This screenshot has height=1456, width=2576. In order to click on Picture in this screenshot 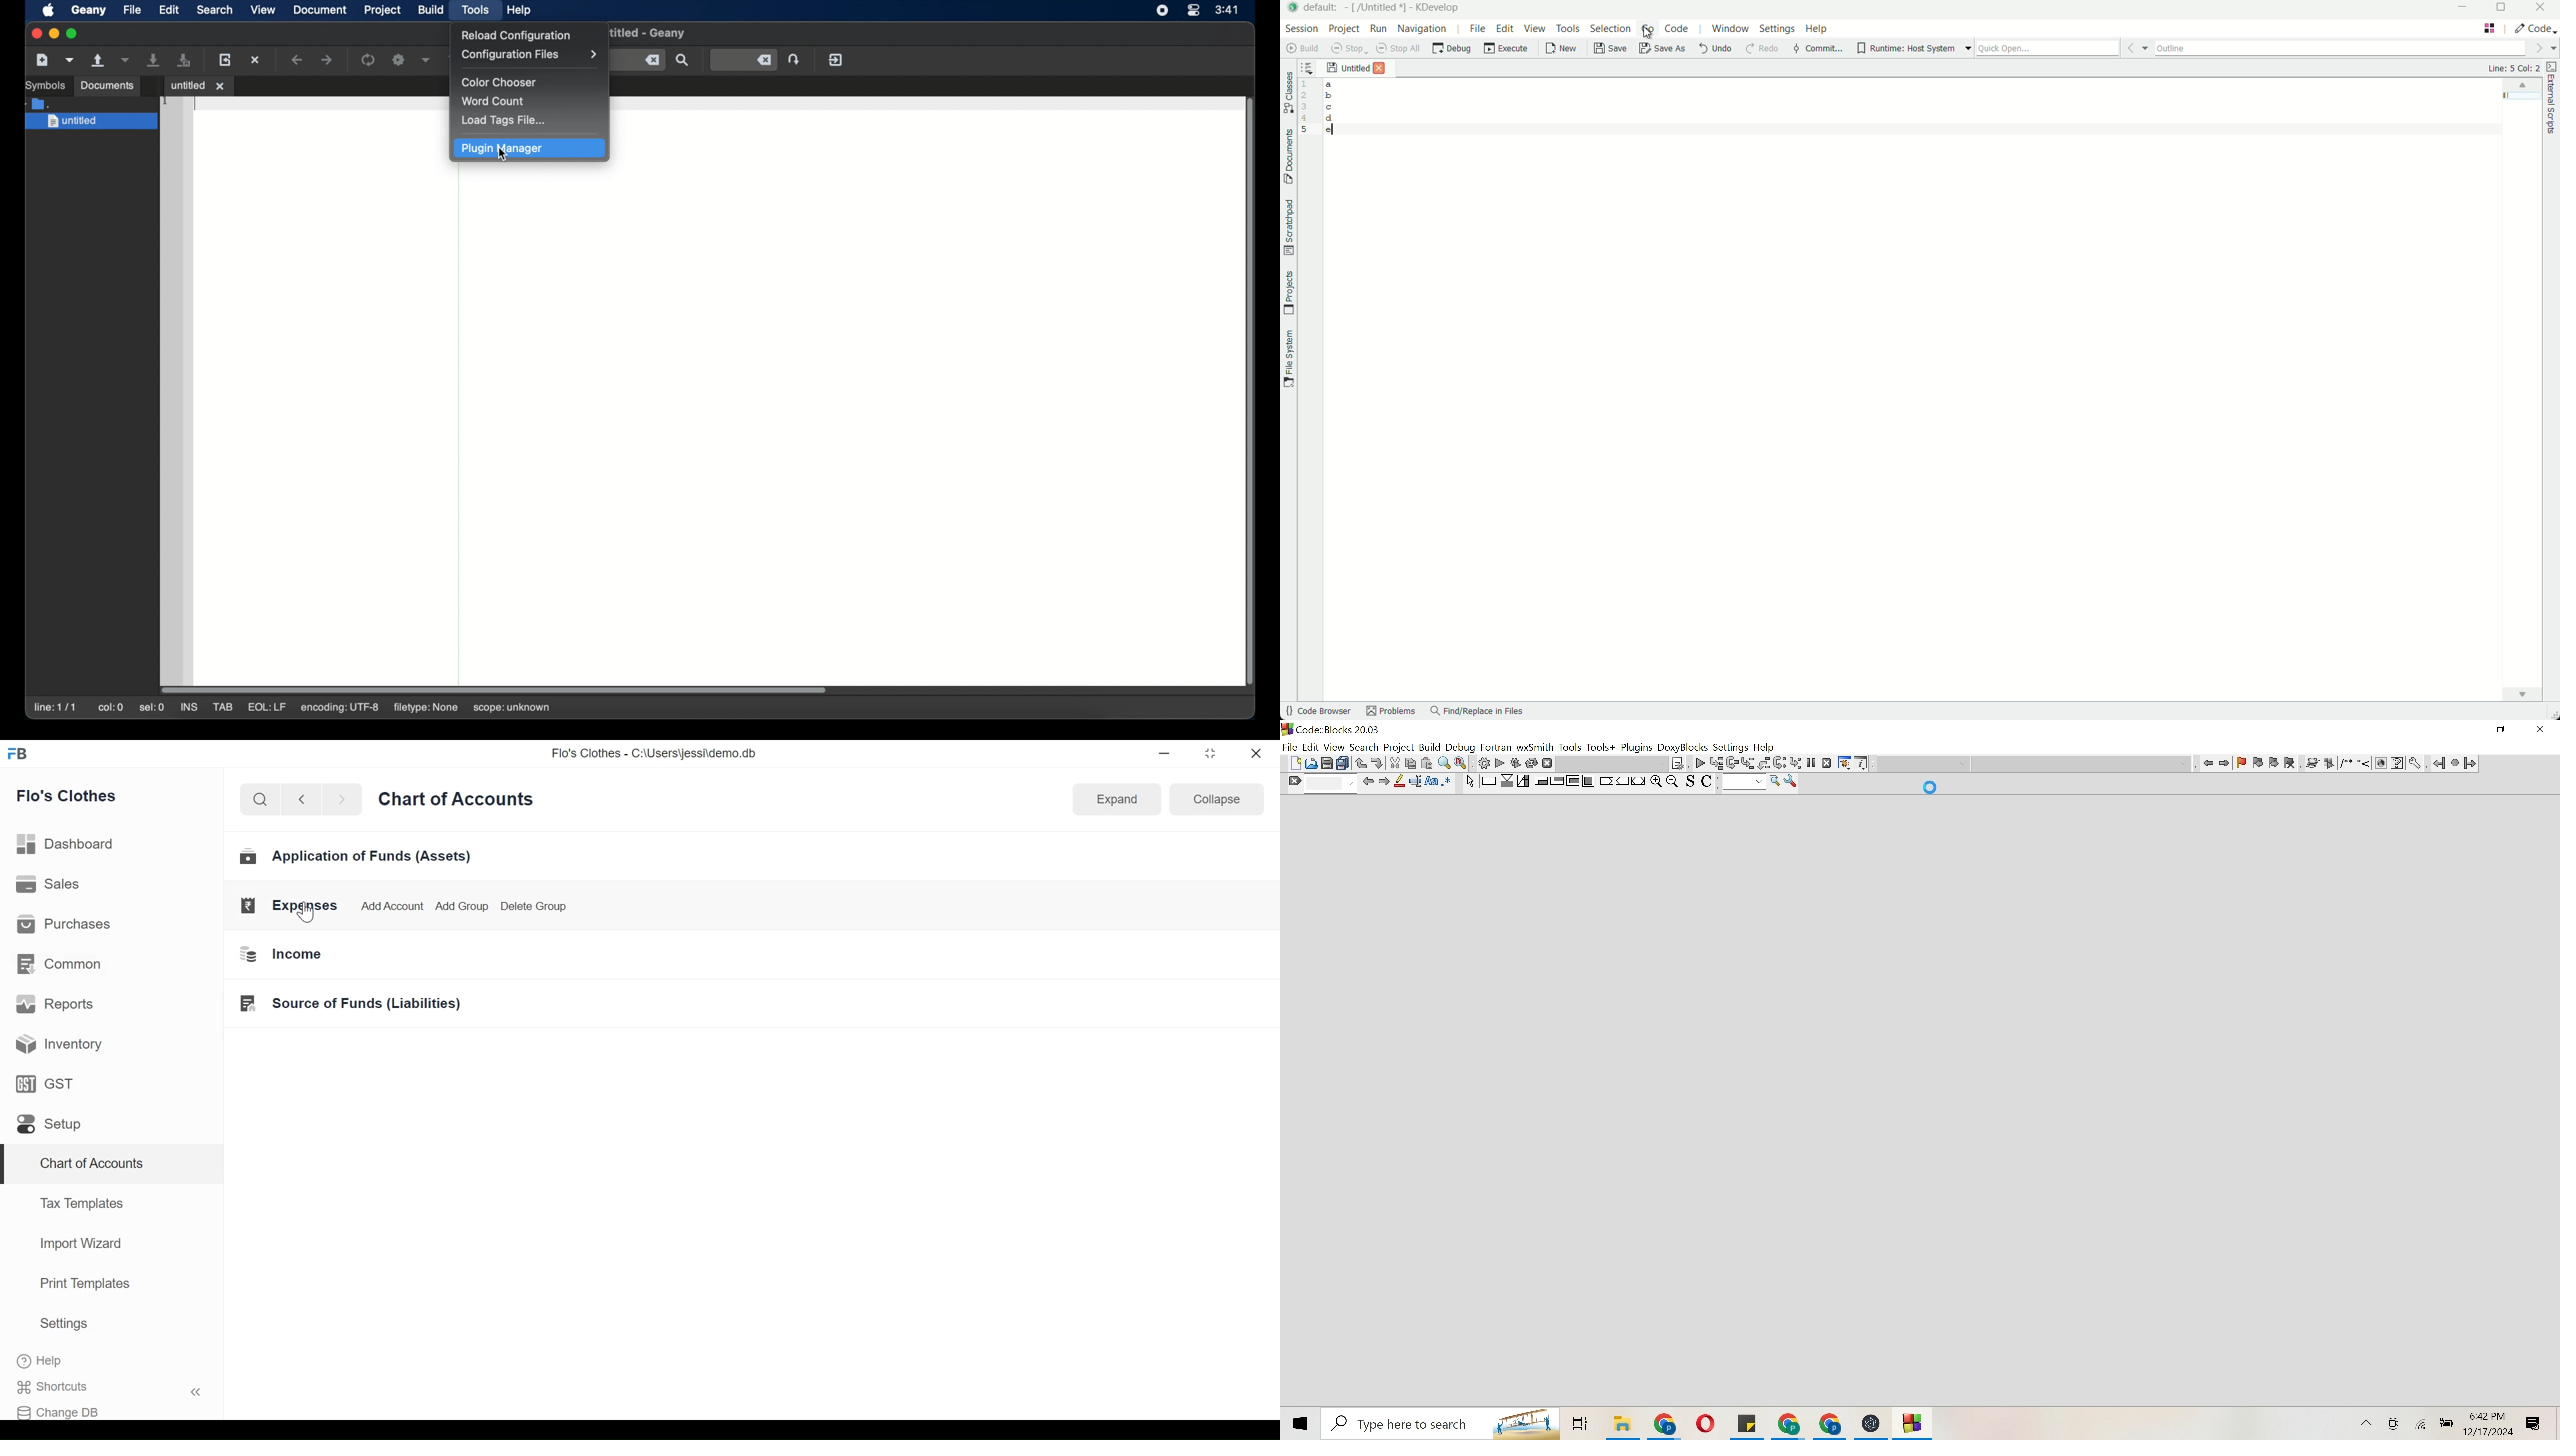, I will do `click(1311, 762)`.